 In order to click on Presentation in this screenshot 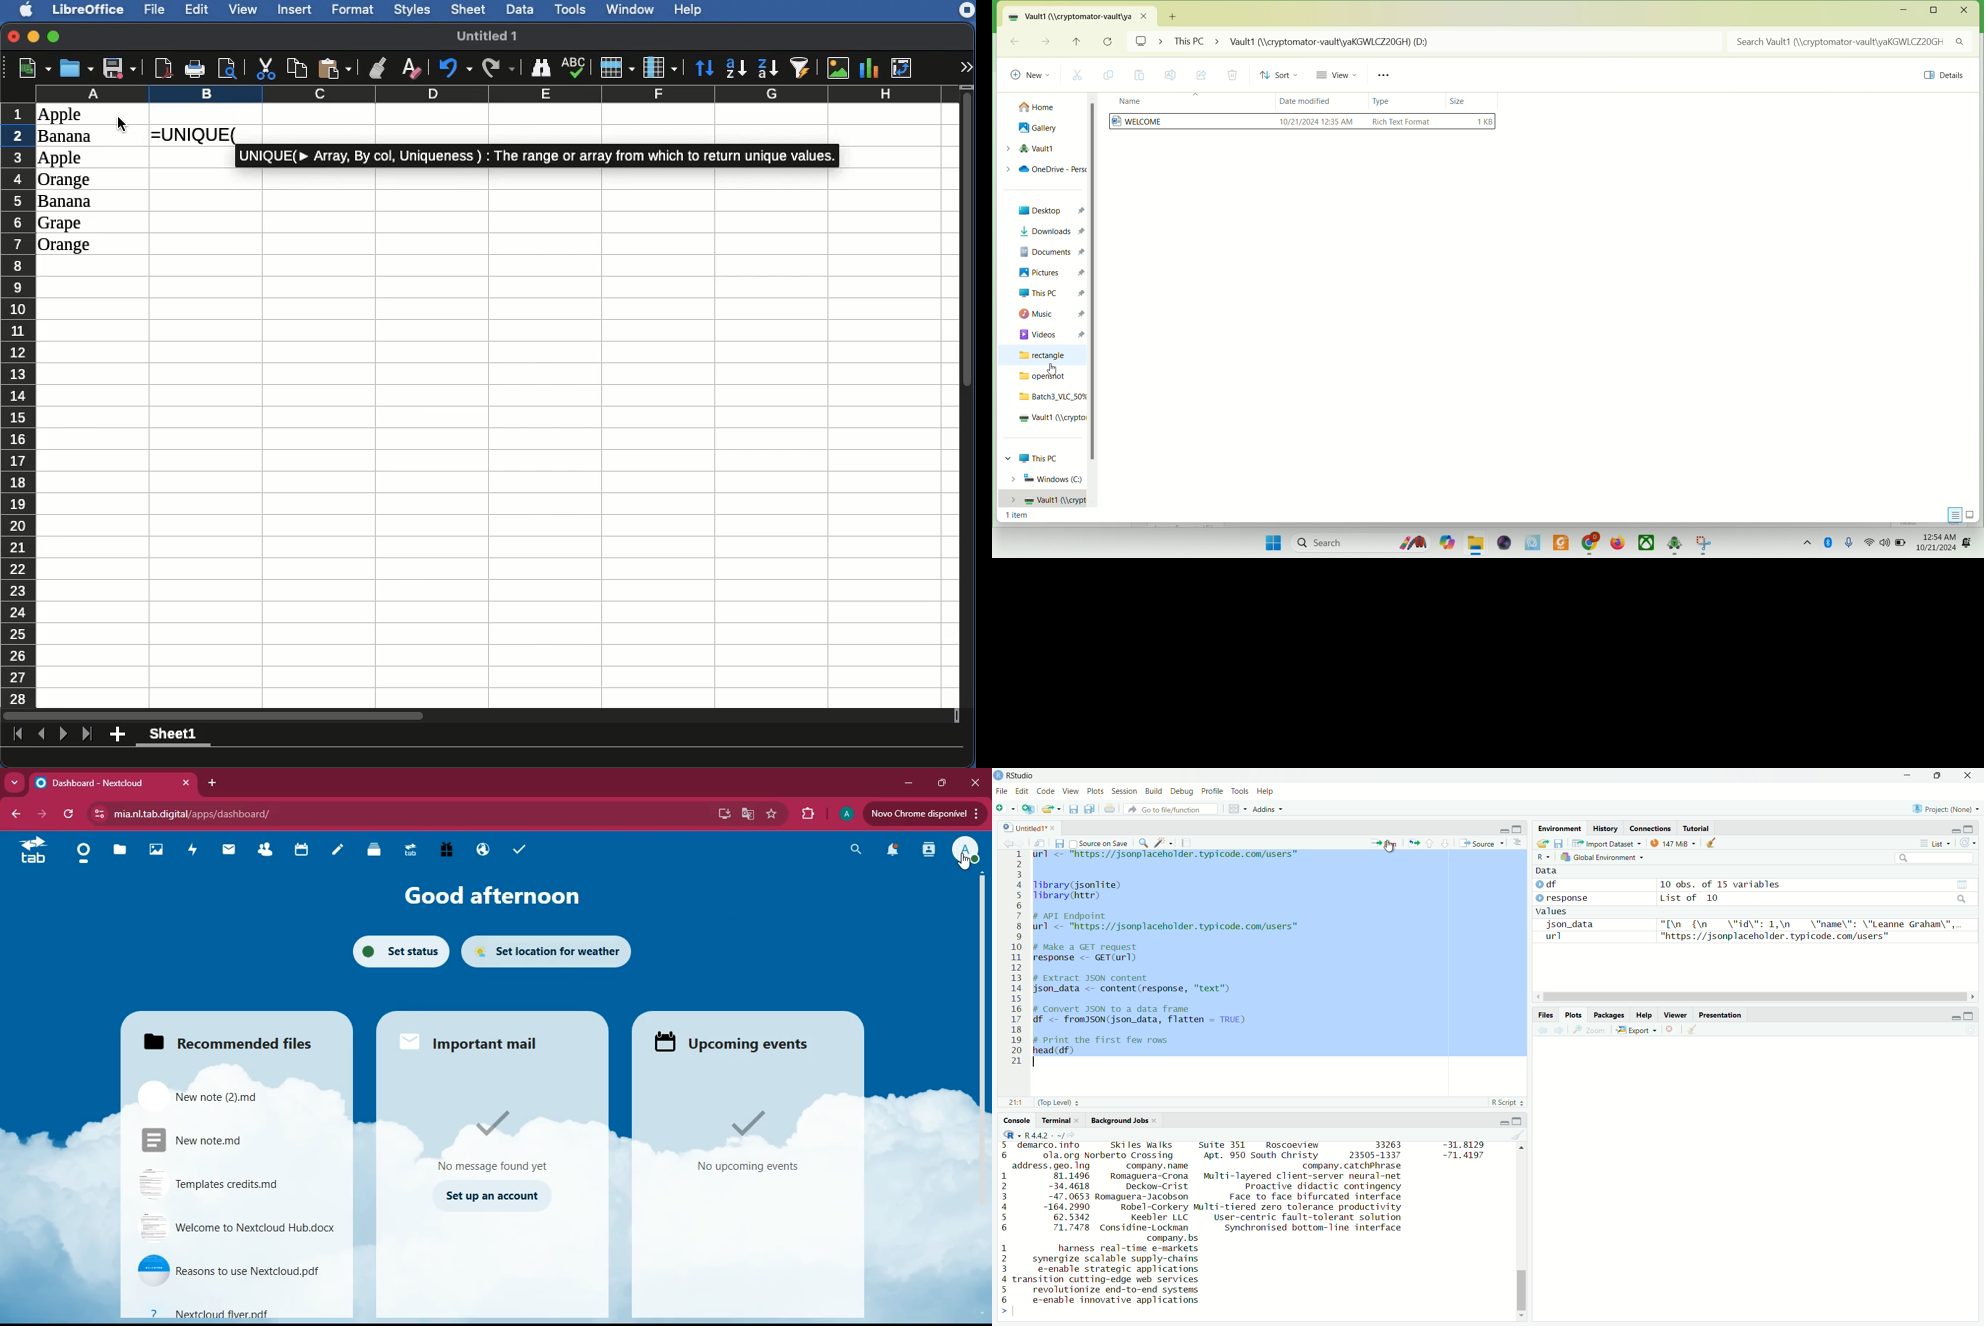, I will do `click(1722, 1015)`.